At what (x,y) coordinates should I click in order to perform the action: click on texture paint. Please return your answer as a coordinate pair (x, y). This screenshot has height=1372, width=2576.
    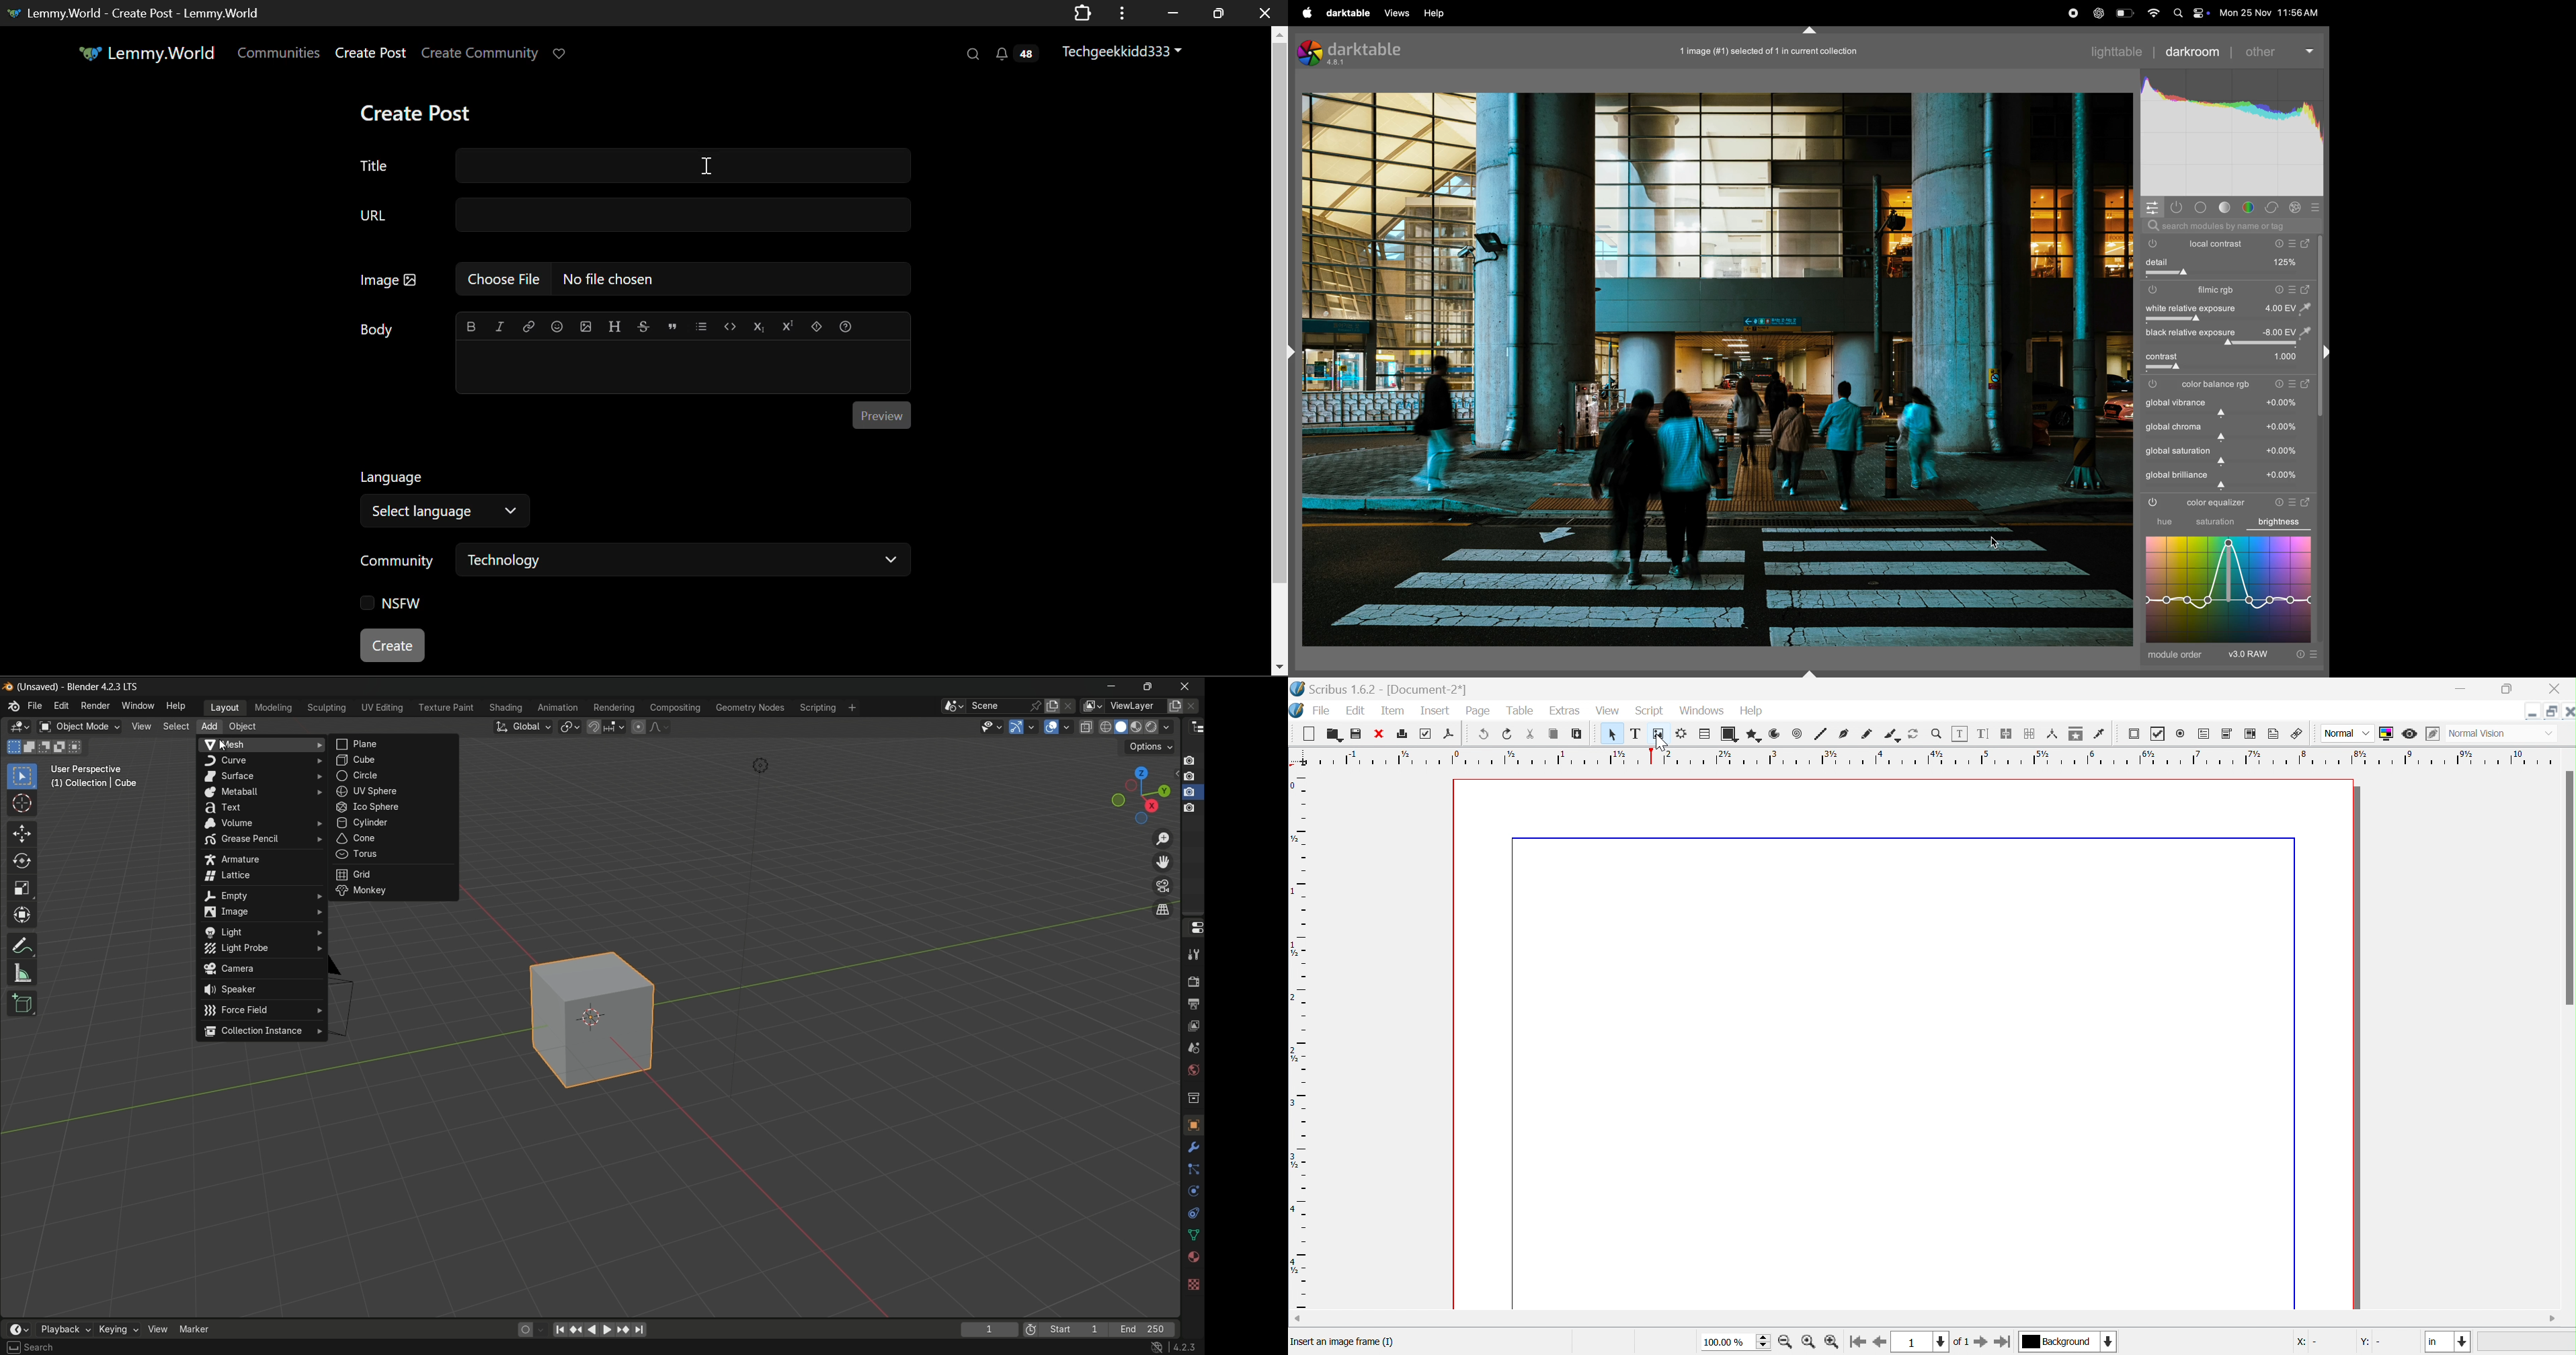
    Looking at the image, I should click on (445, 708).